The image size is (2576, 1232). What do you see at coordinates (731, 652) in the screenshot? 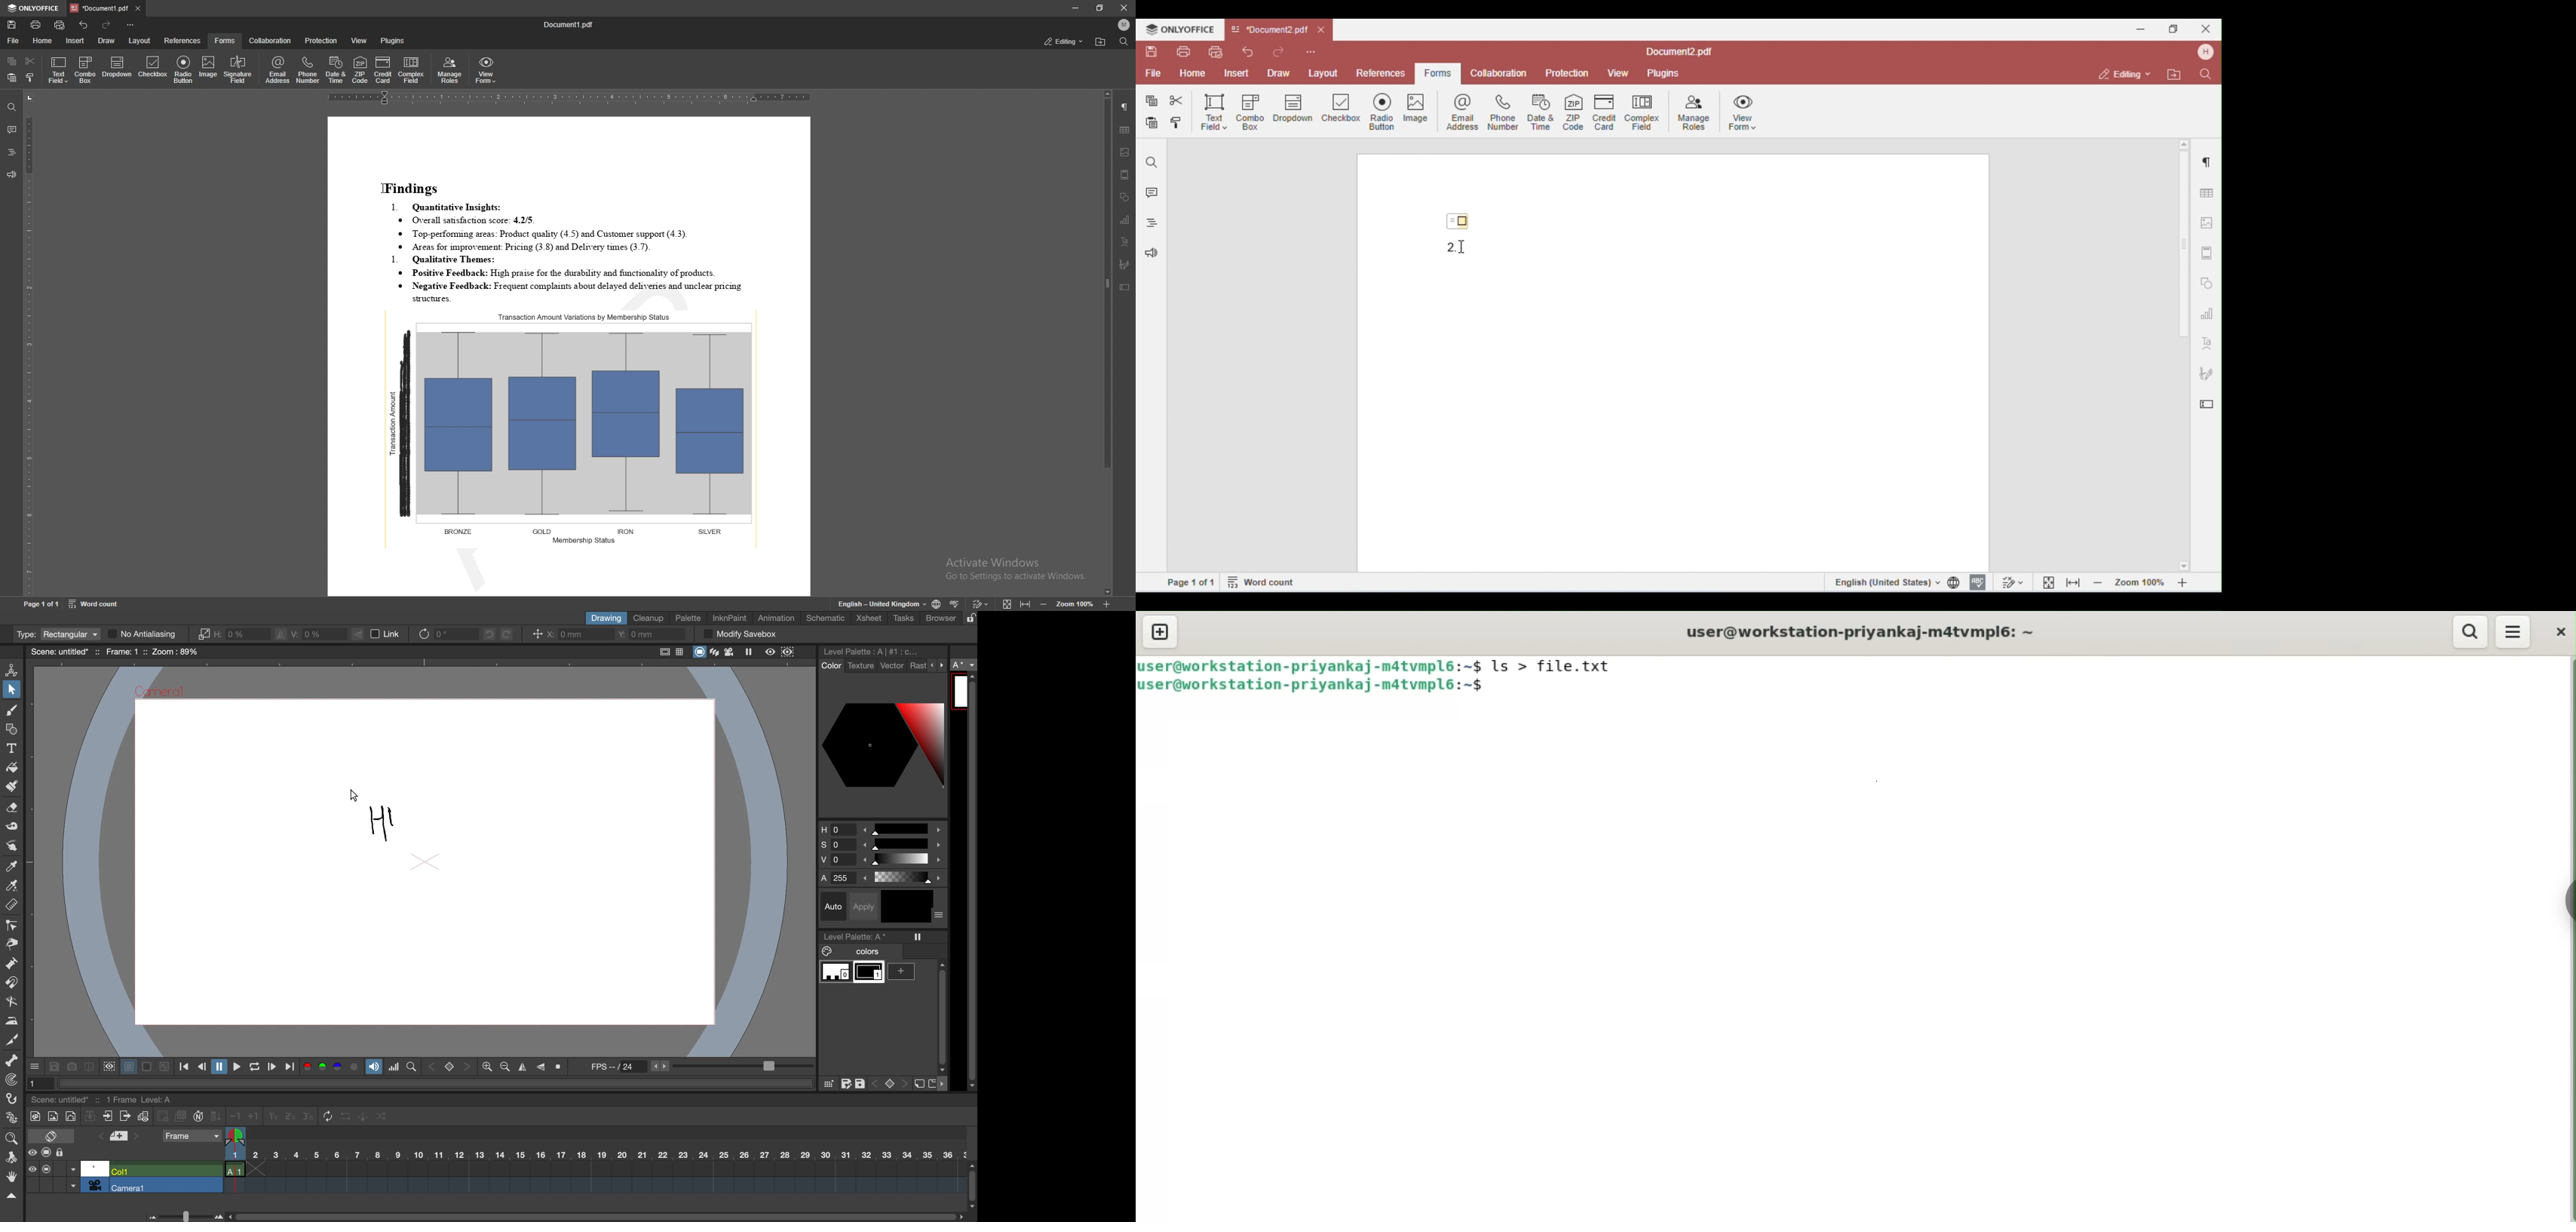
I see `camera view` at bounding box center [731, 652].